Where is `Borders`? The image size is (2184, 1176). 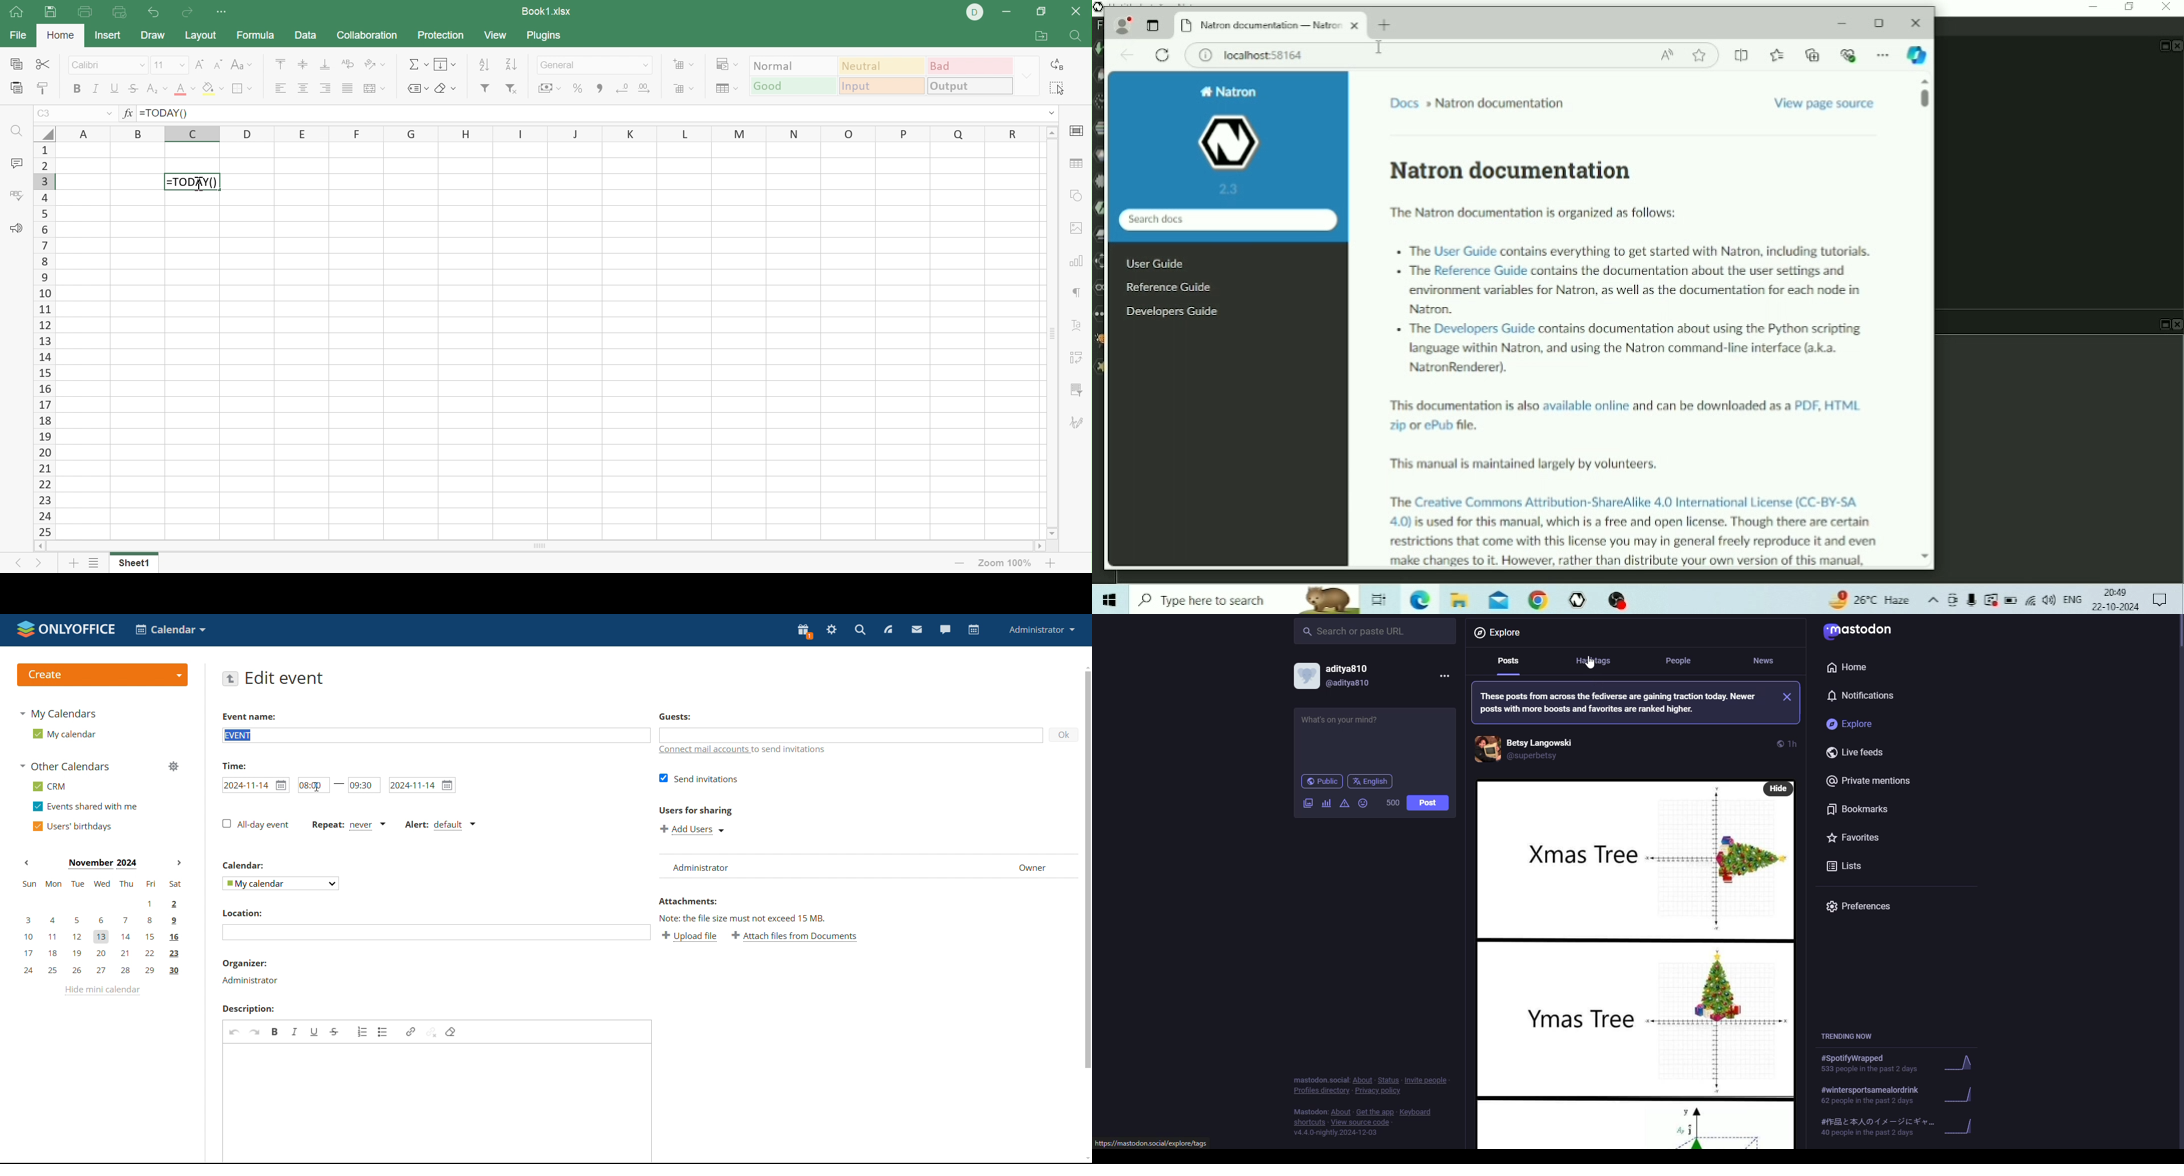 Borders is located at coordinates (244, 91).